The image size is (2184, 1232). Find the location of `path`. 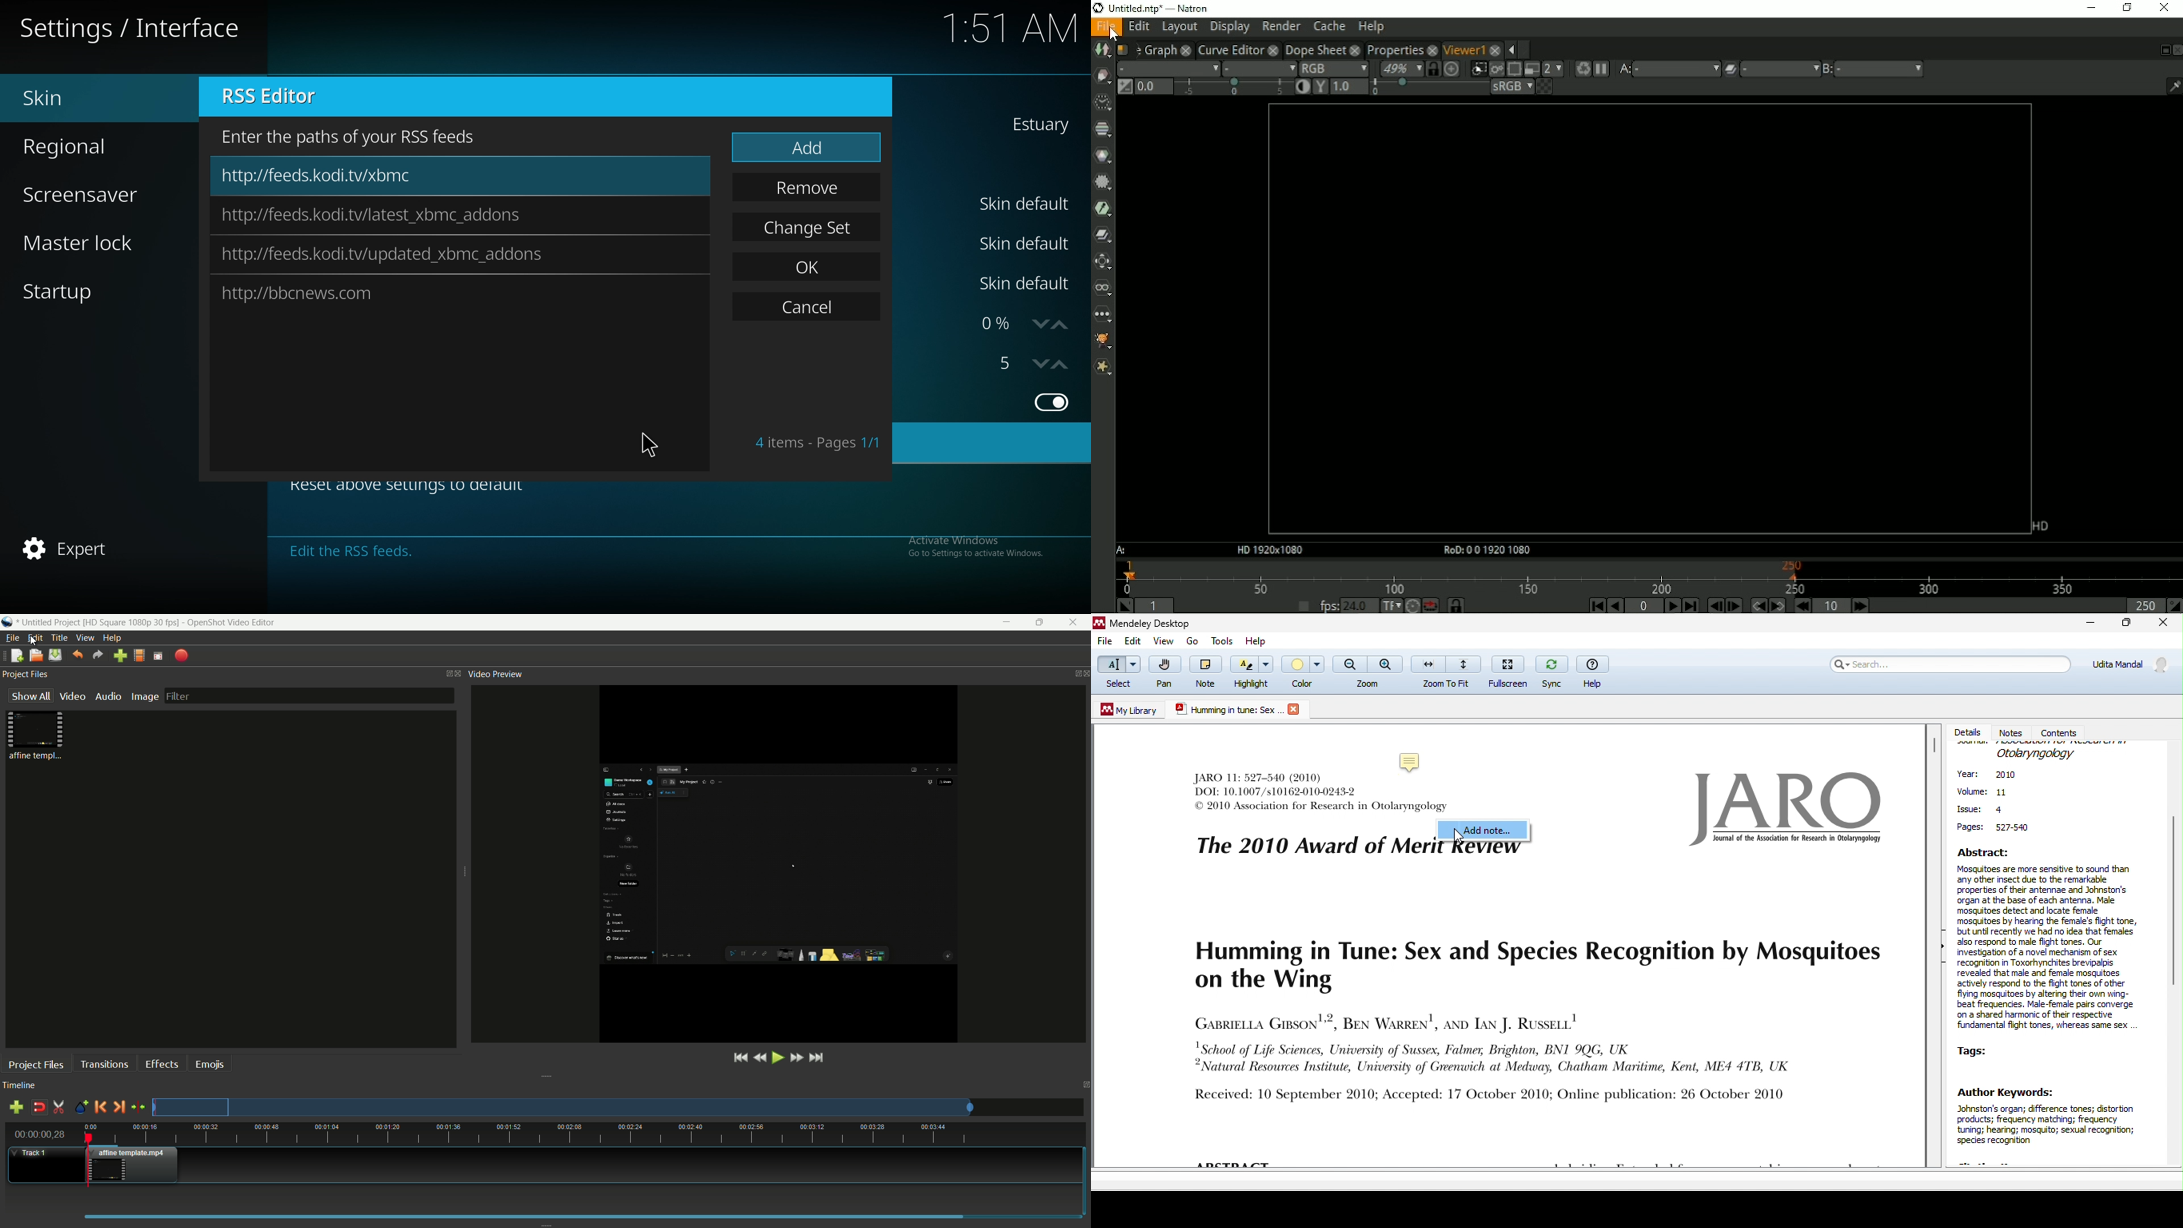

path is located at coordinates (366, 291).